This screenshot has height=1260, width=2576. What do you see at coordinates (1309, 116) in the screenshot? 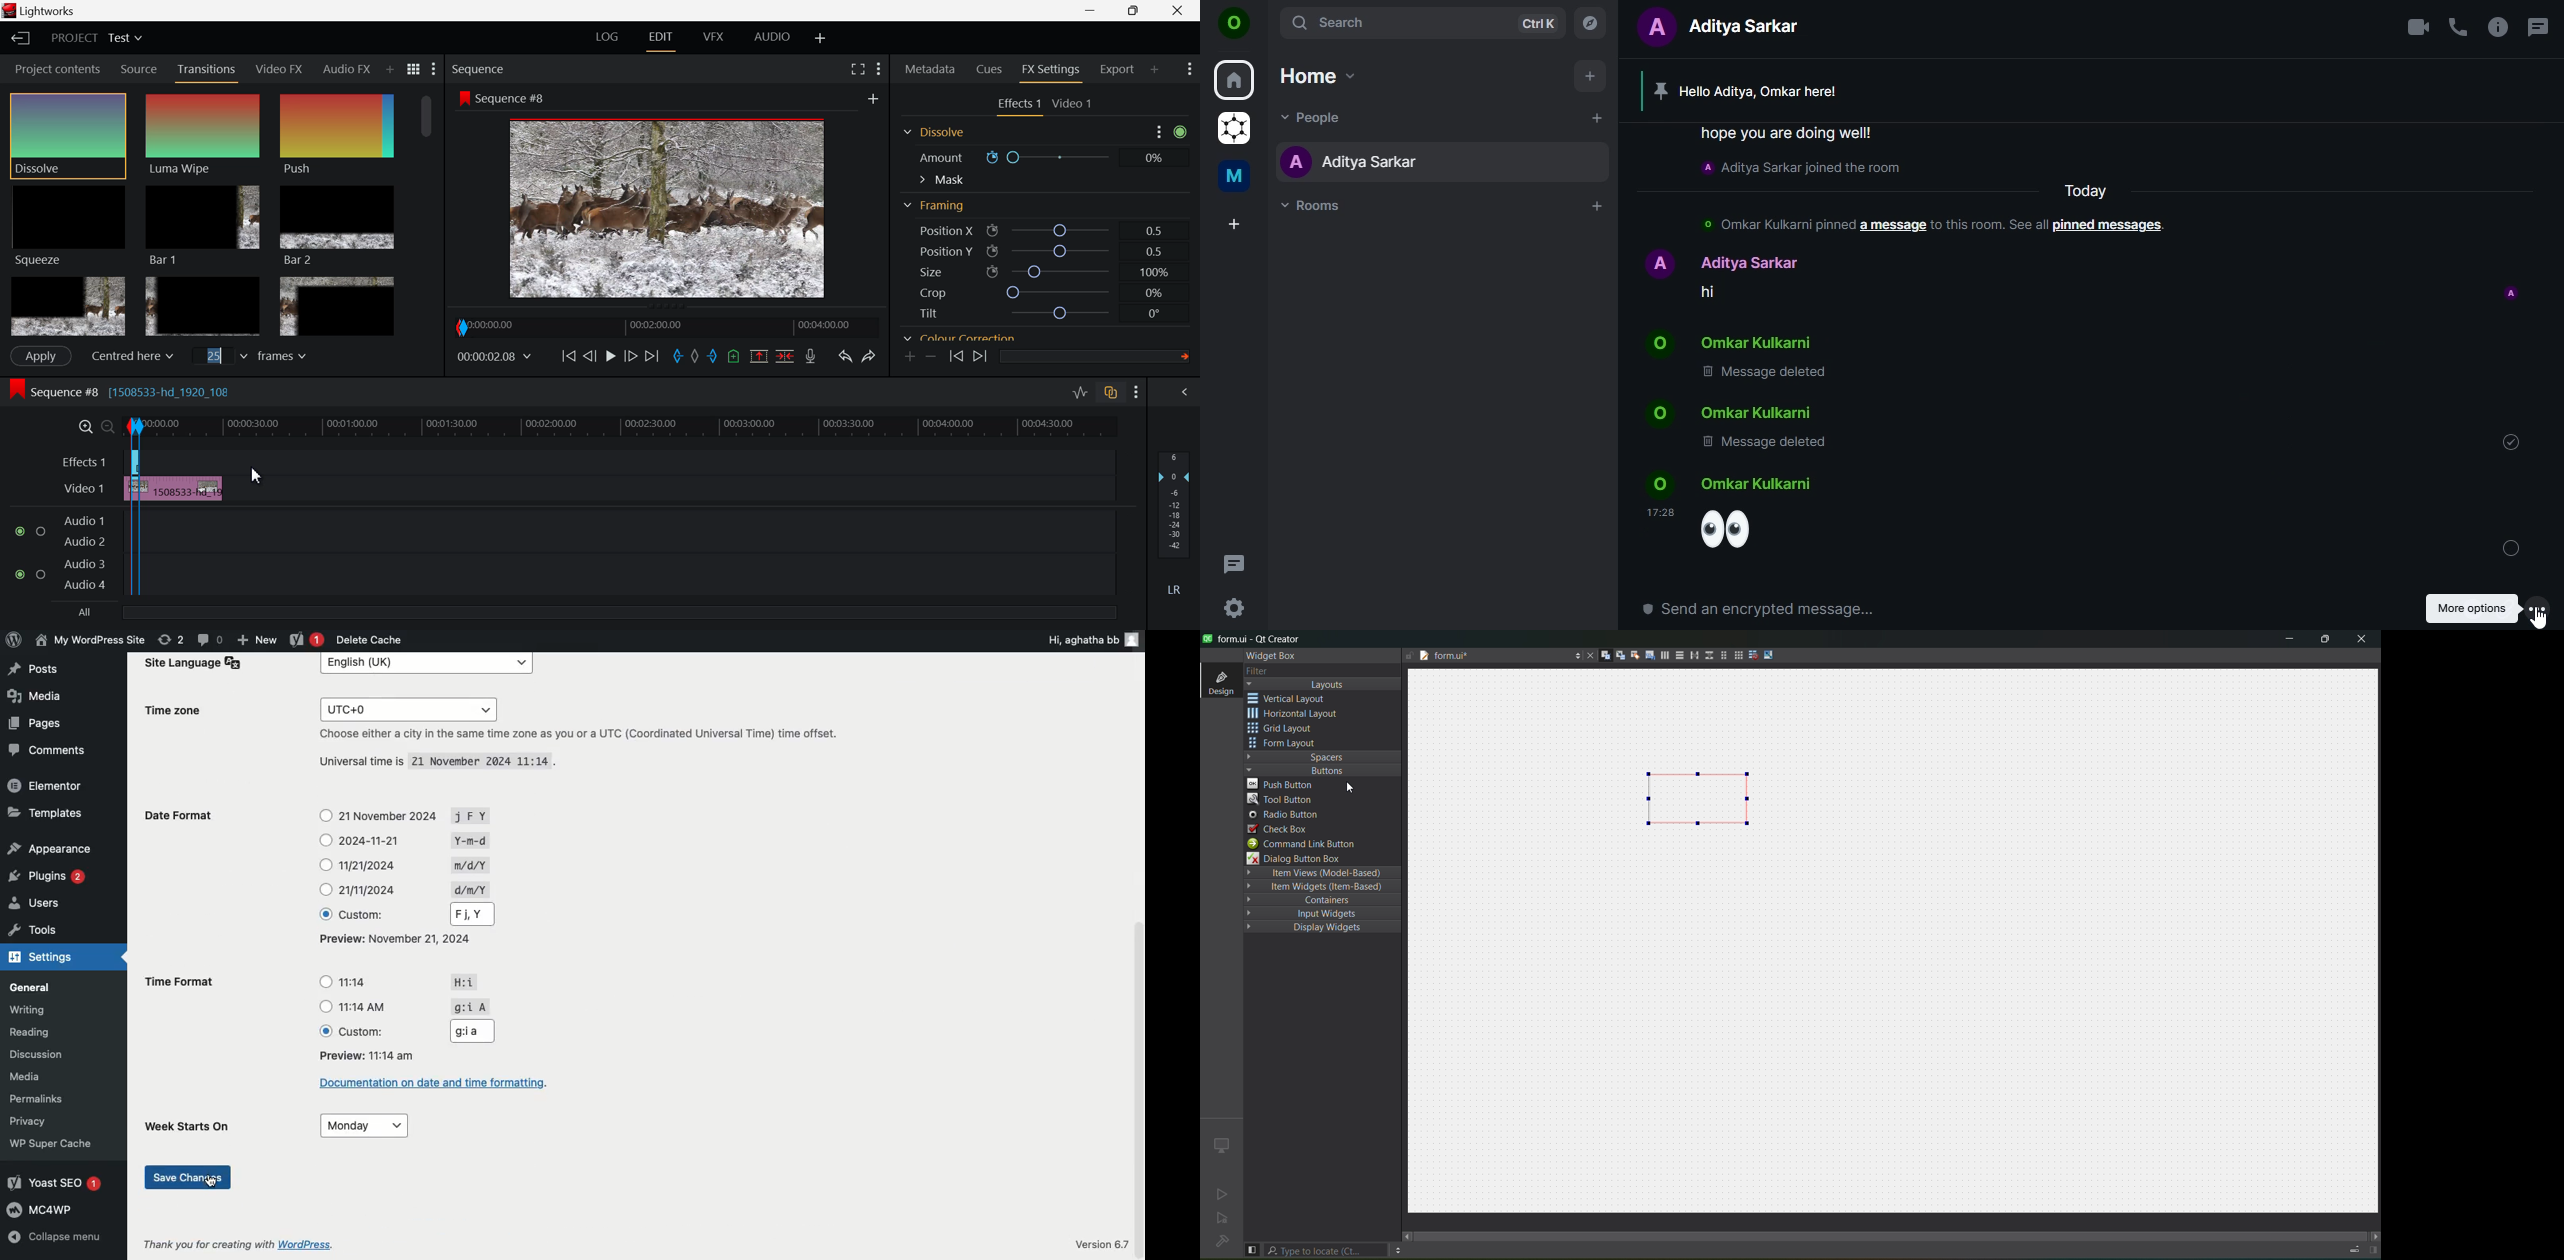
I see `people` at bounding box center [1309, 116].